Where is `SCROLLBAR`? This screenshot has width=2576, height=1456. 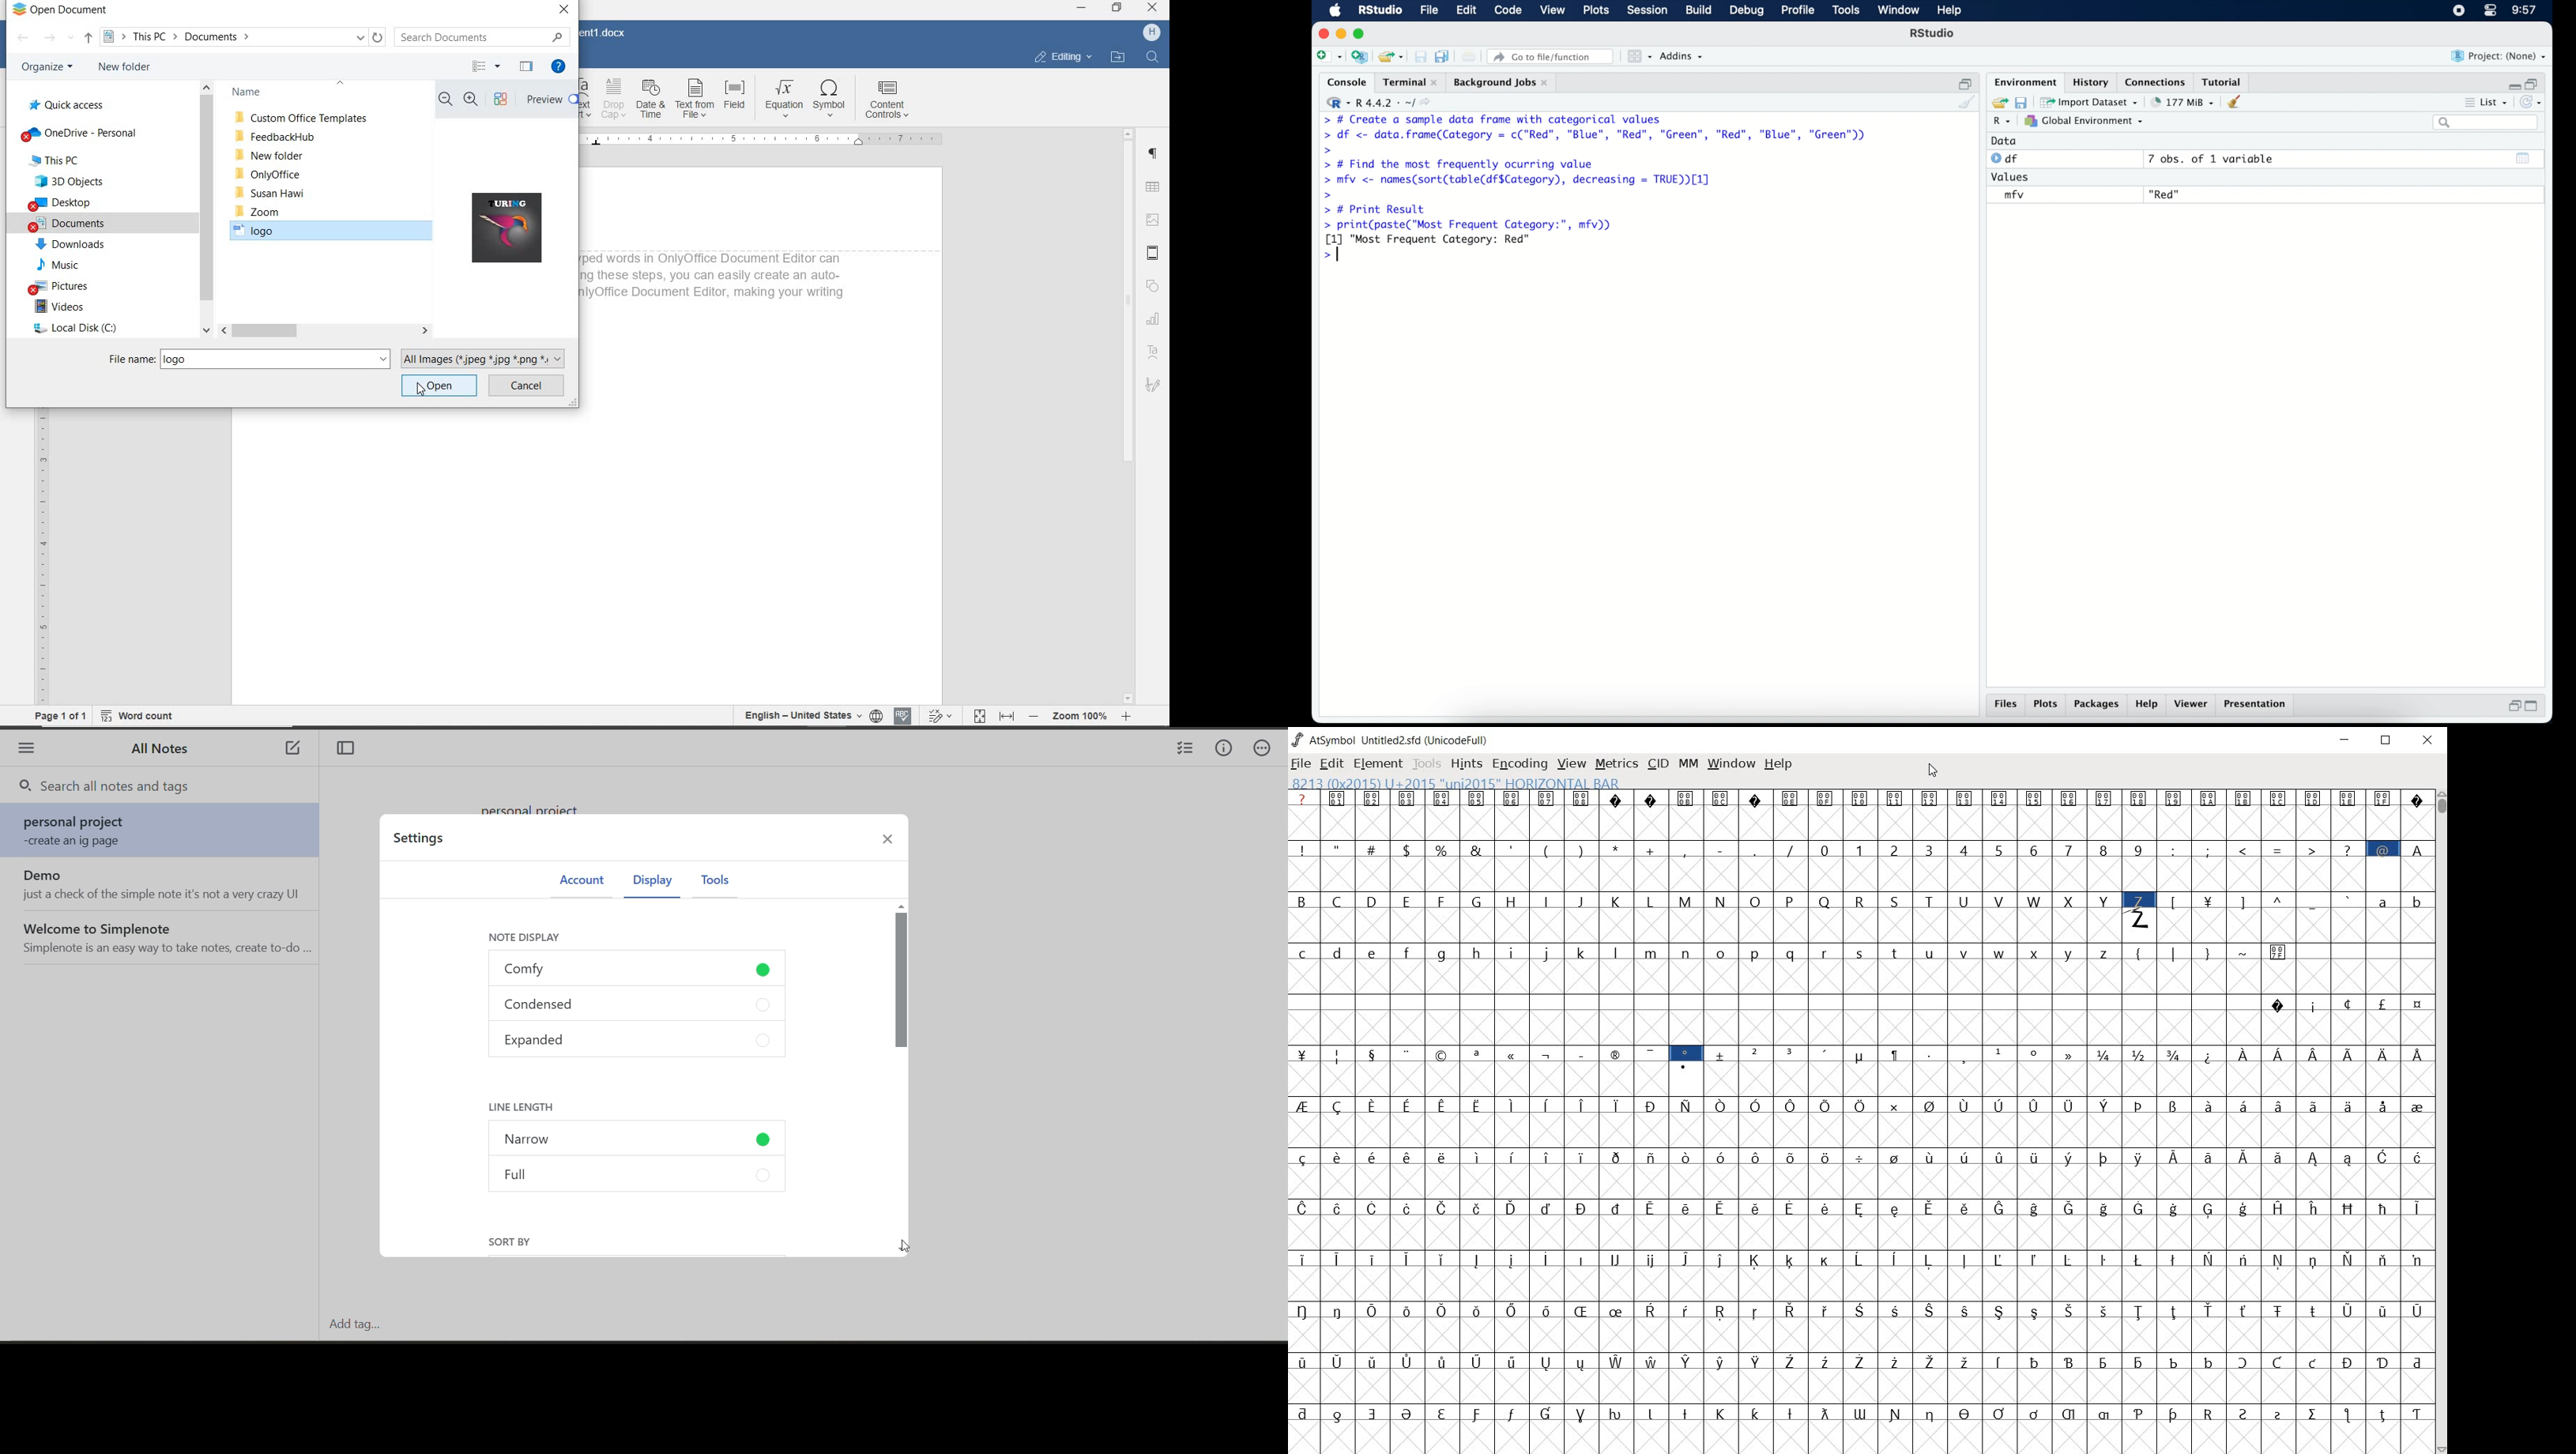 SCROLLBAR is located at coordinates (207, 208).